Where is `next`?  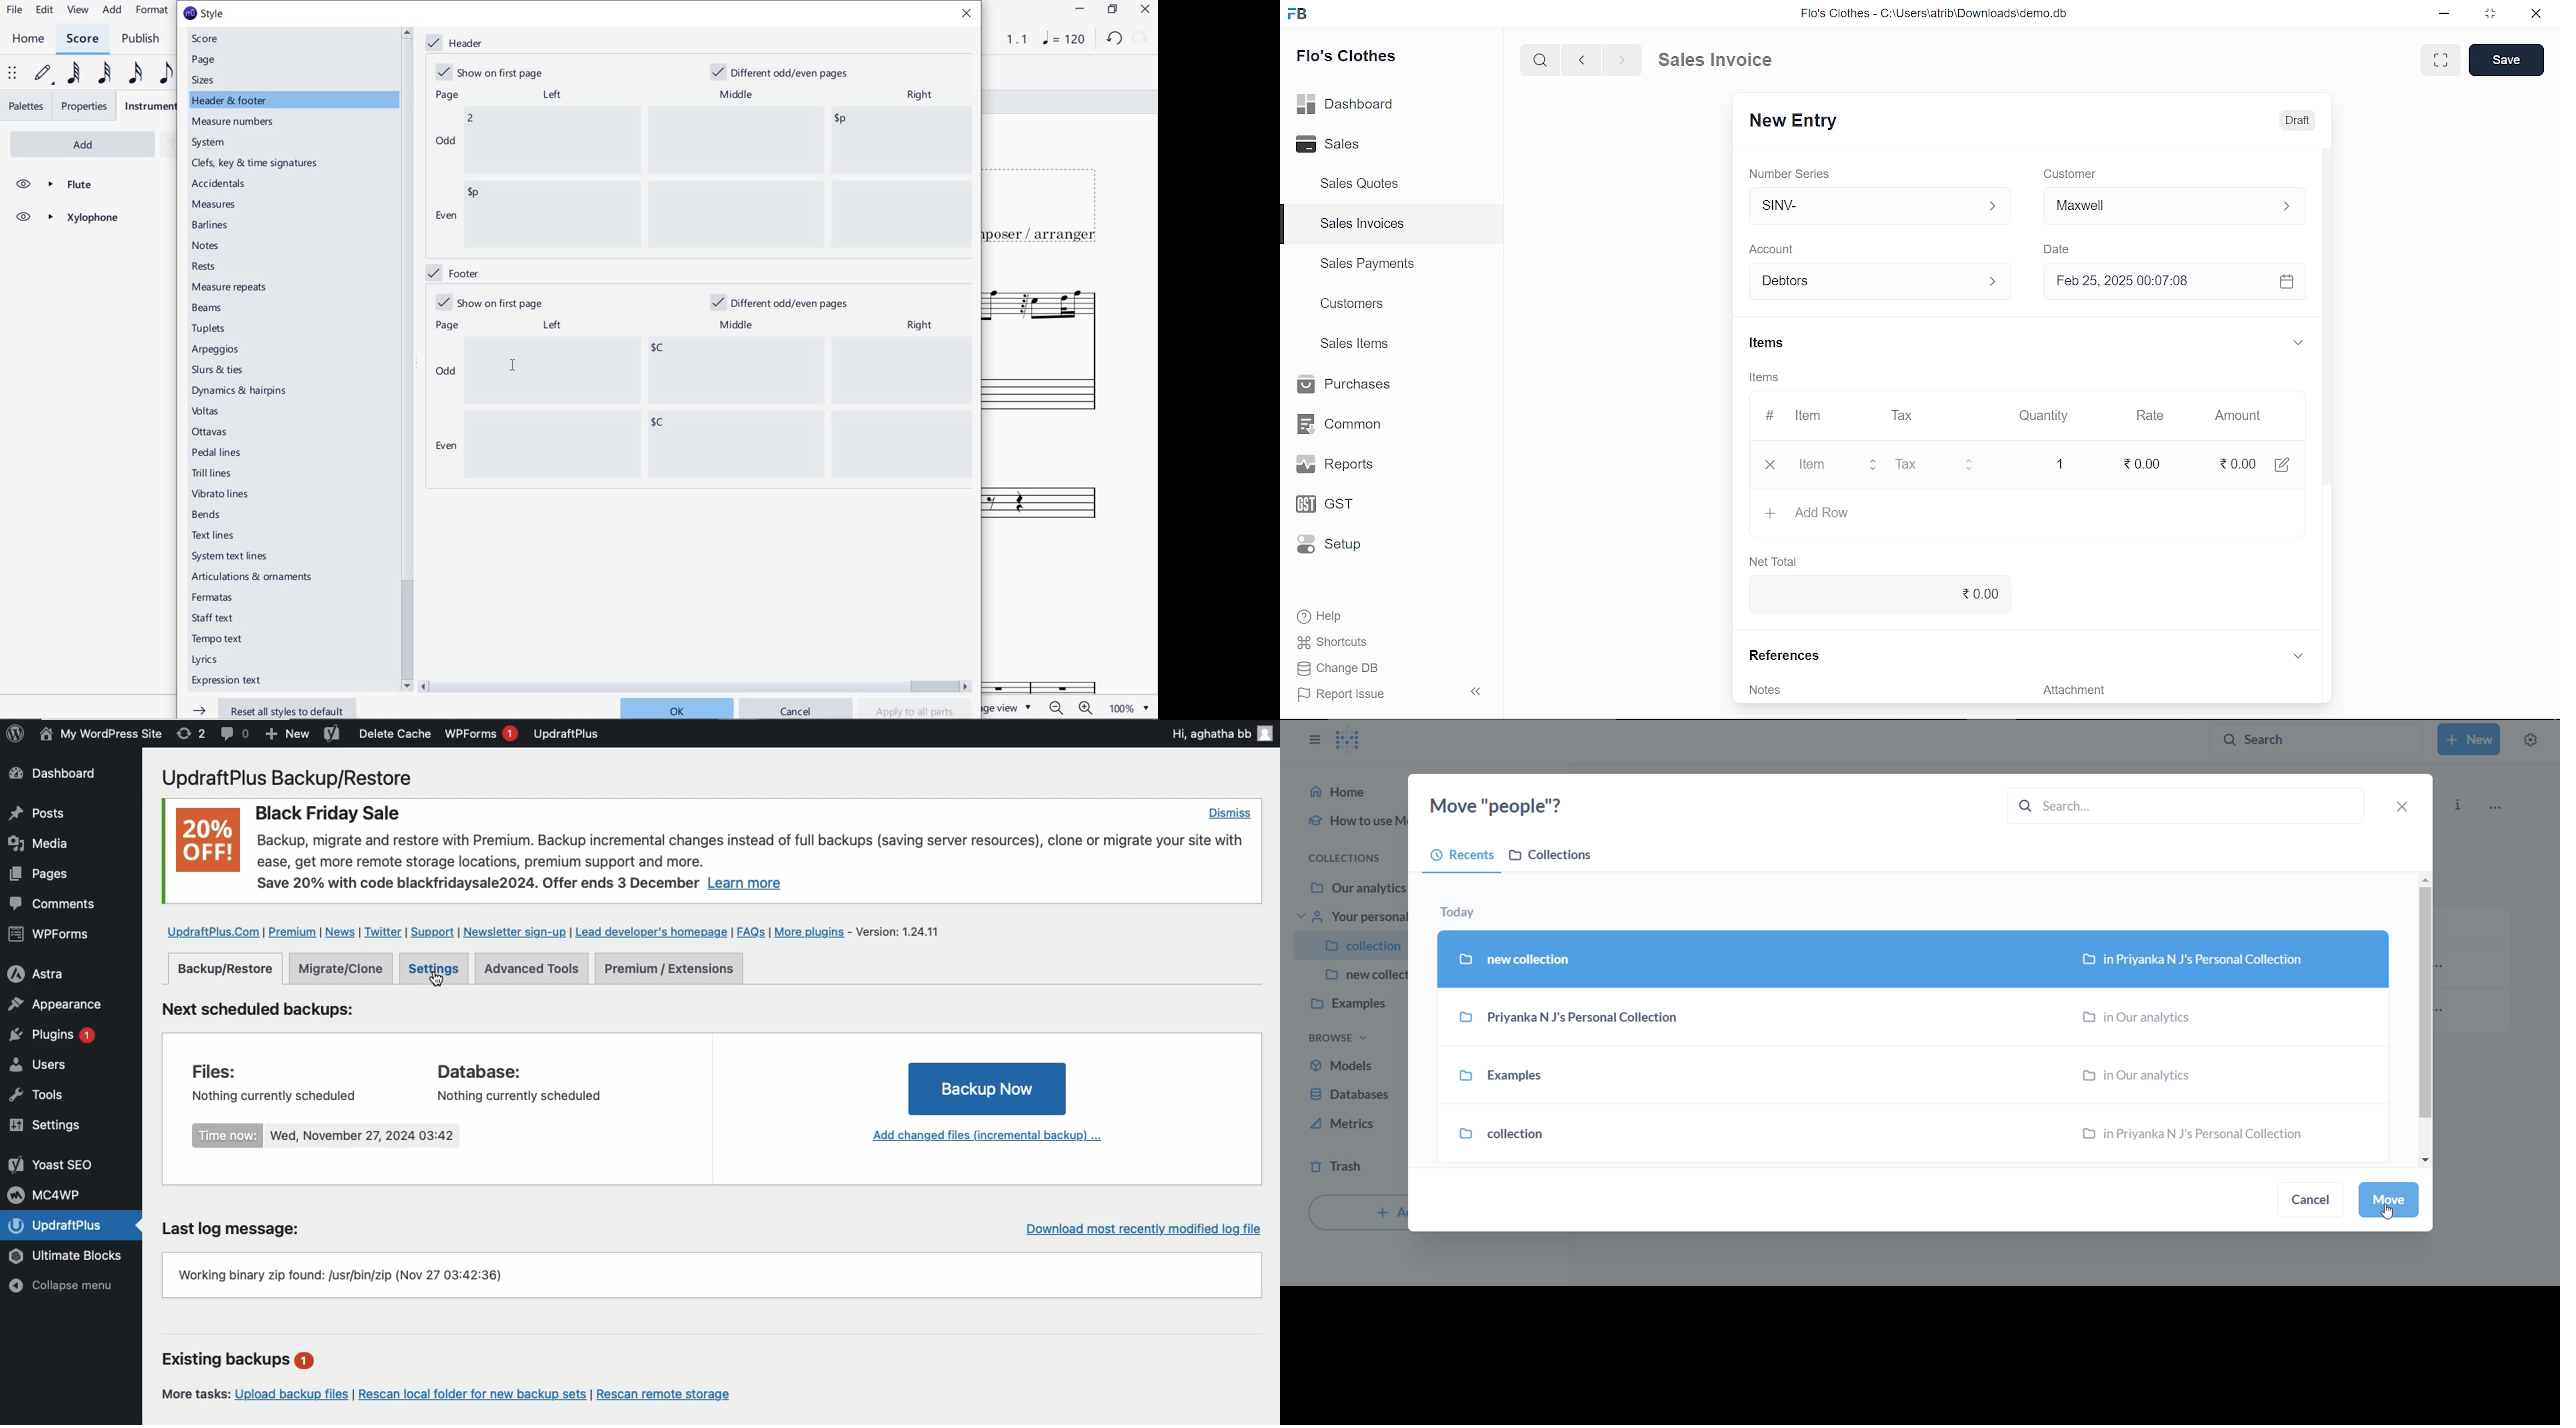
next is located at coordinates (1622, 60).